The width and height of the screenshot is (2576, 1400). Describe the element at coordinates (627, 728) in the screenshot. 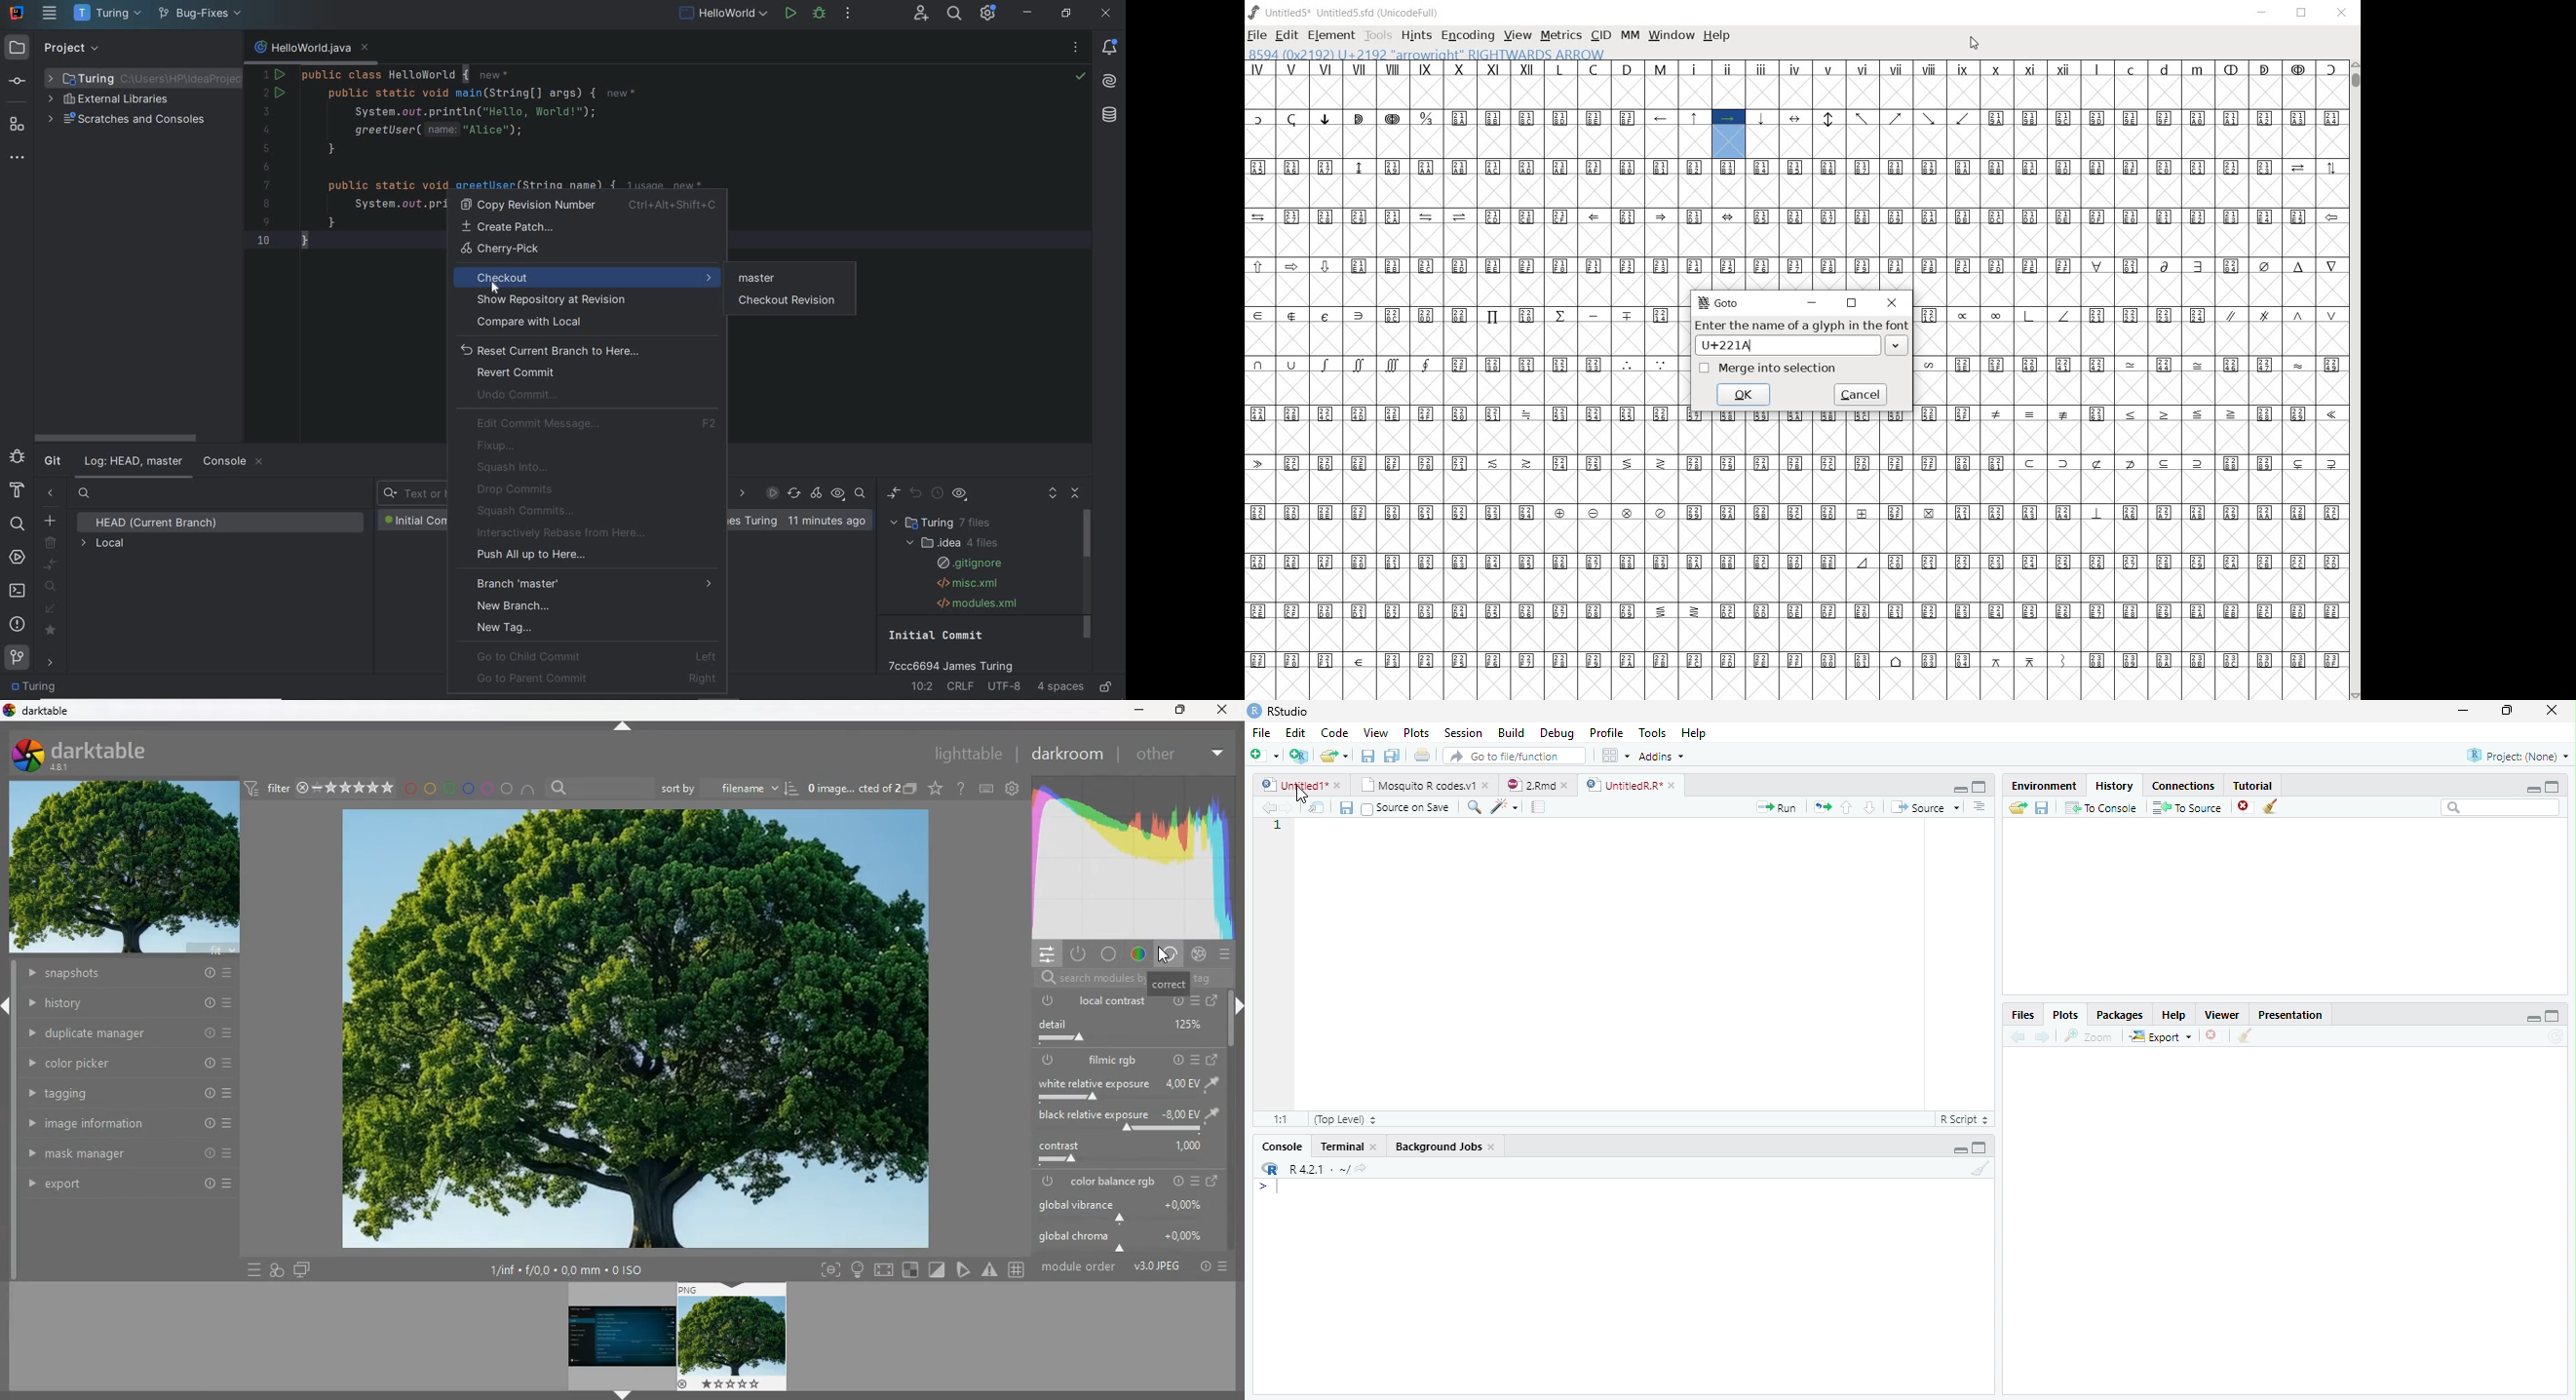

I see `move up` at that location.